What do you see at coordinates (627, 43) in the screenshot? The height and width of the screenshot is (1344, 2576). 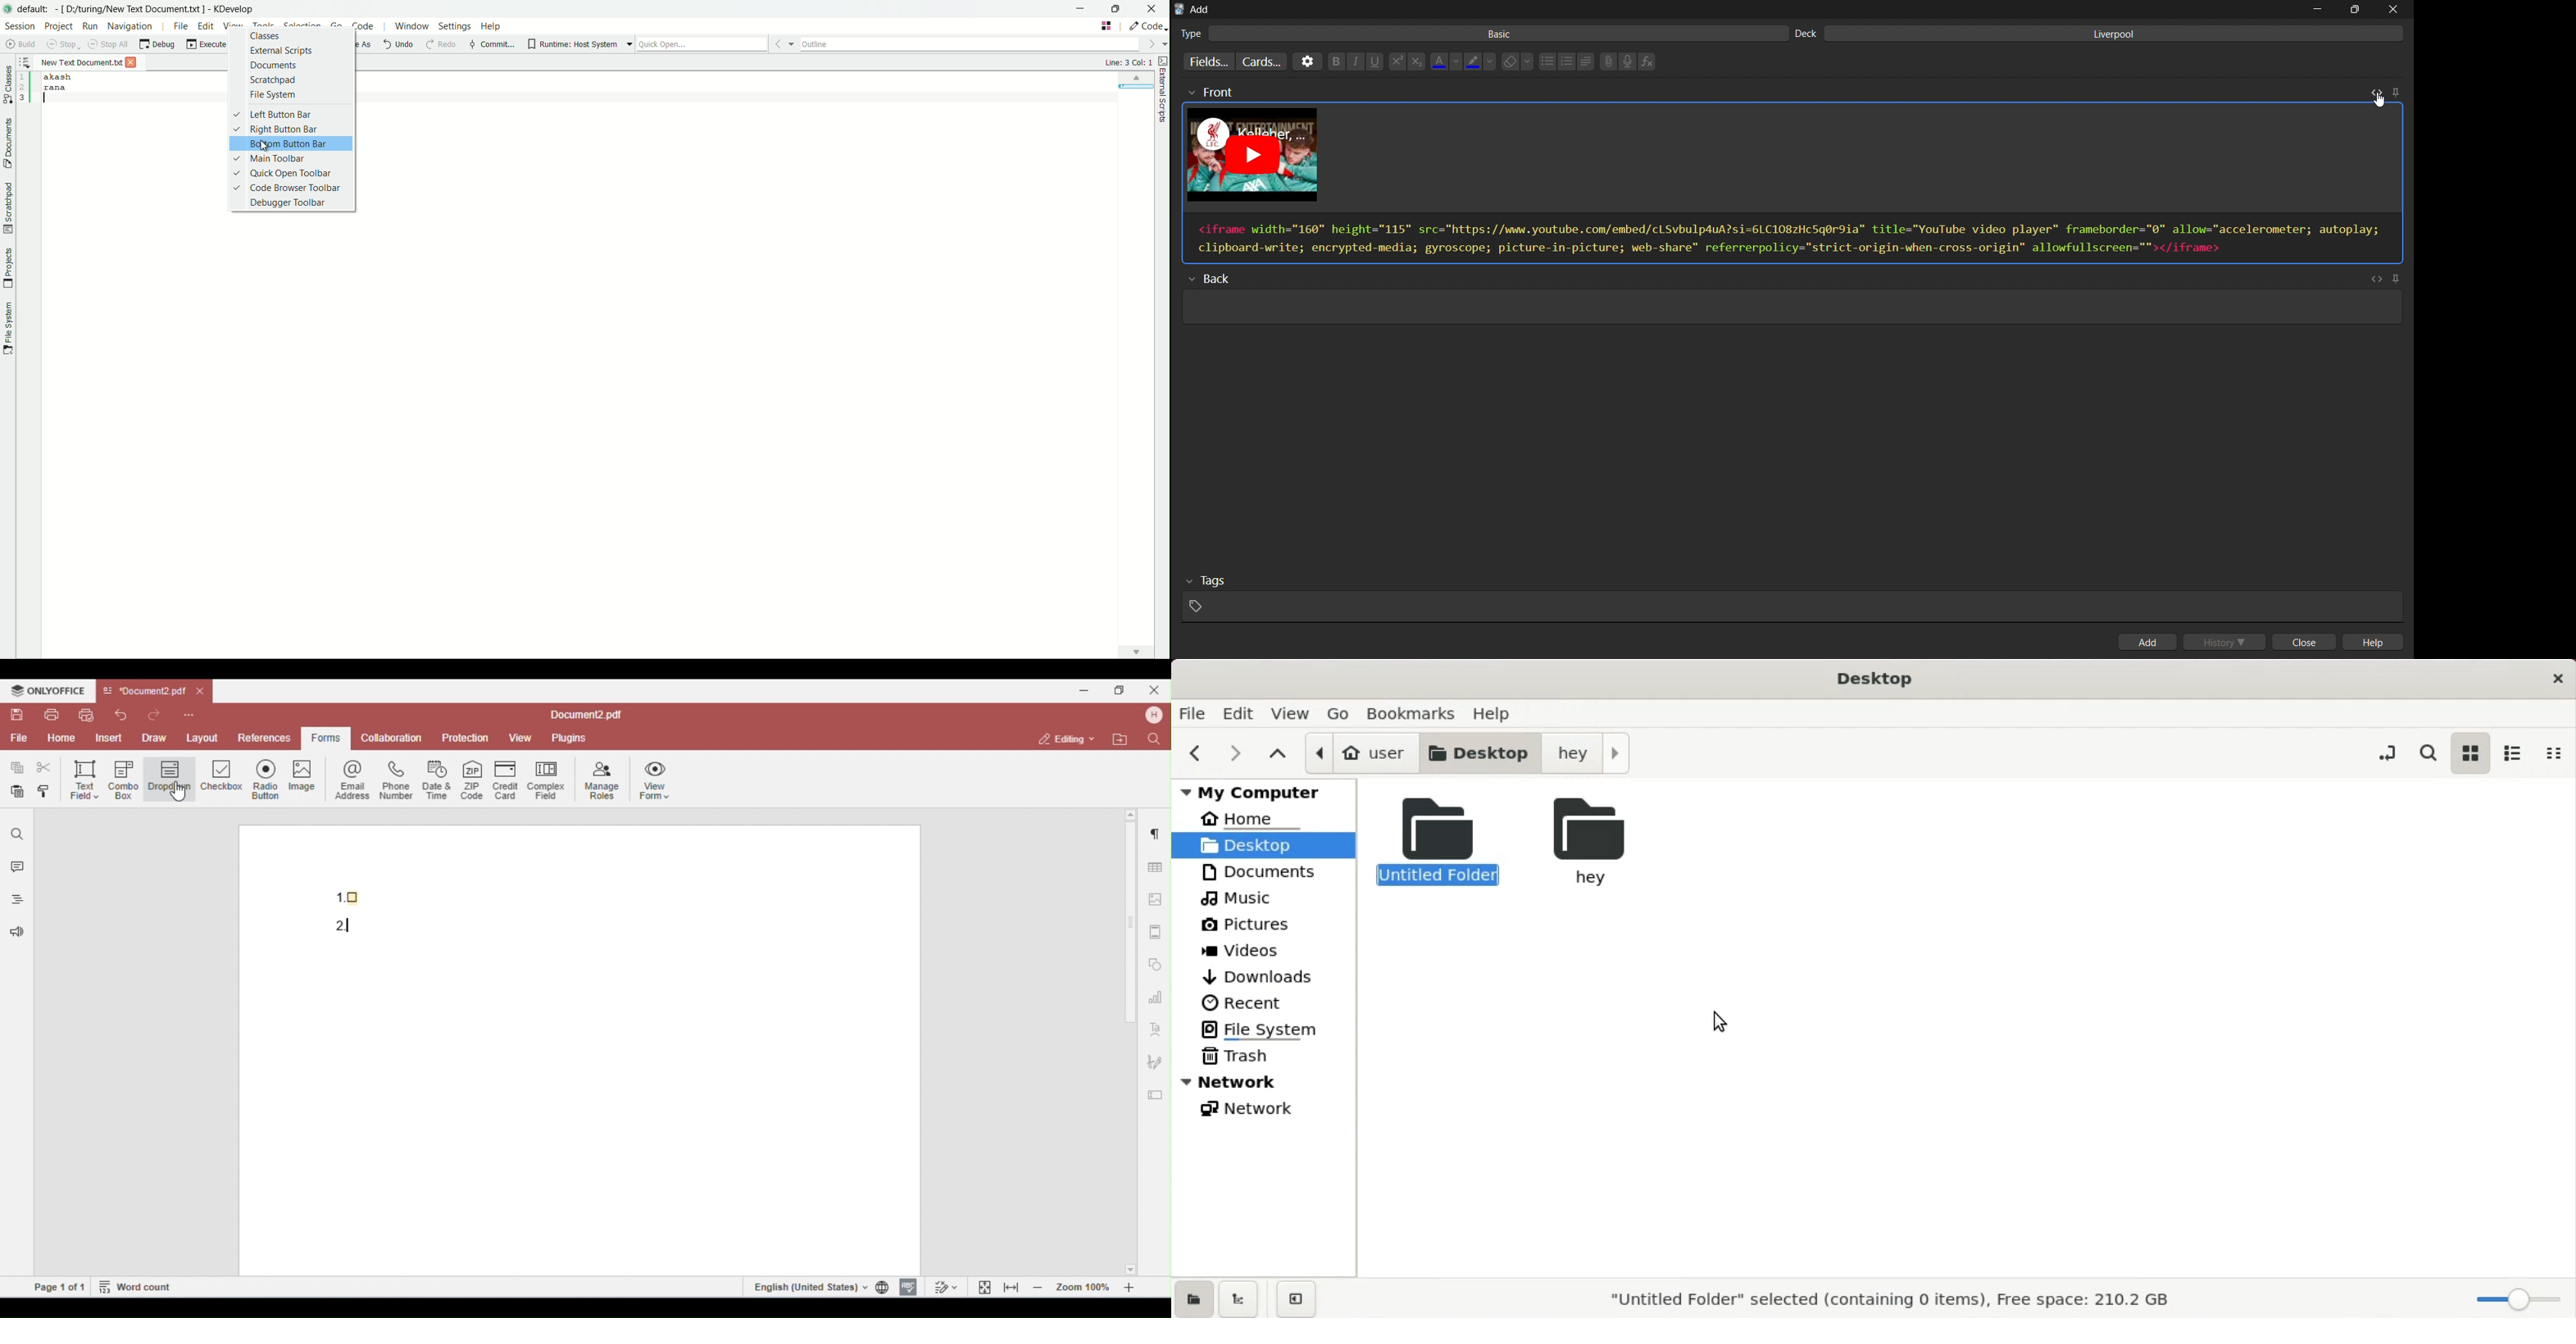 I see `more options` at bounding box center [627, 43].